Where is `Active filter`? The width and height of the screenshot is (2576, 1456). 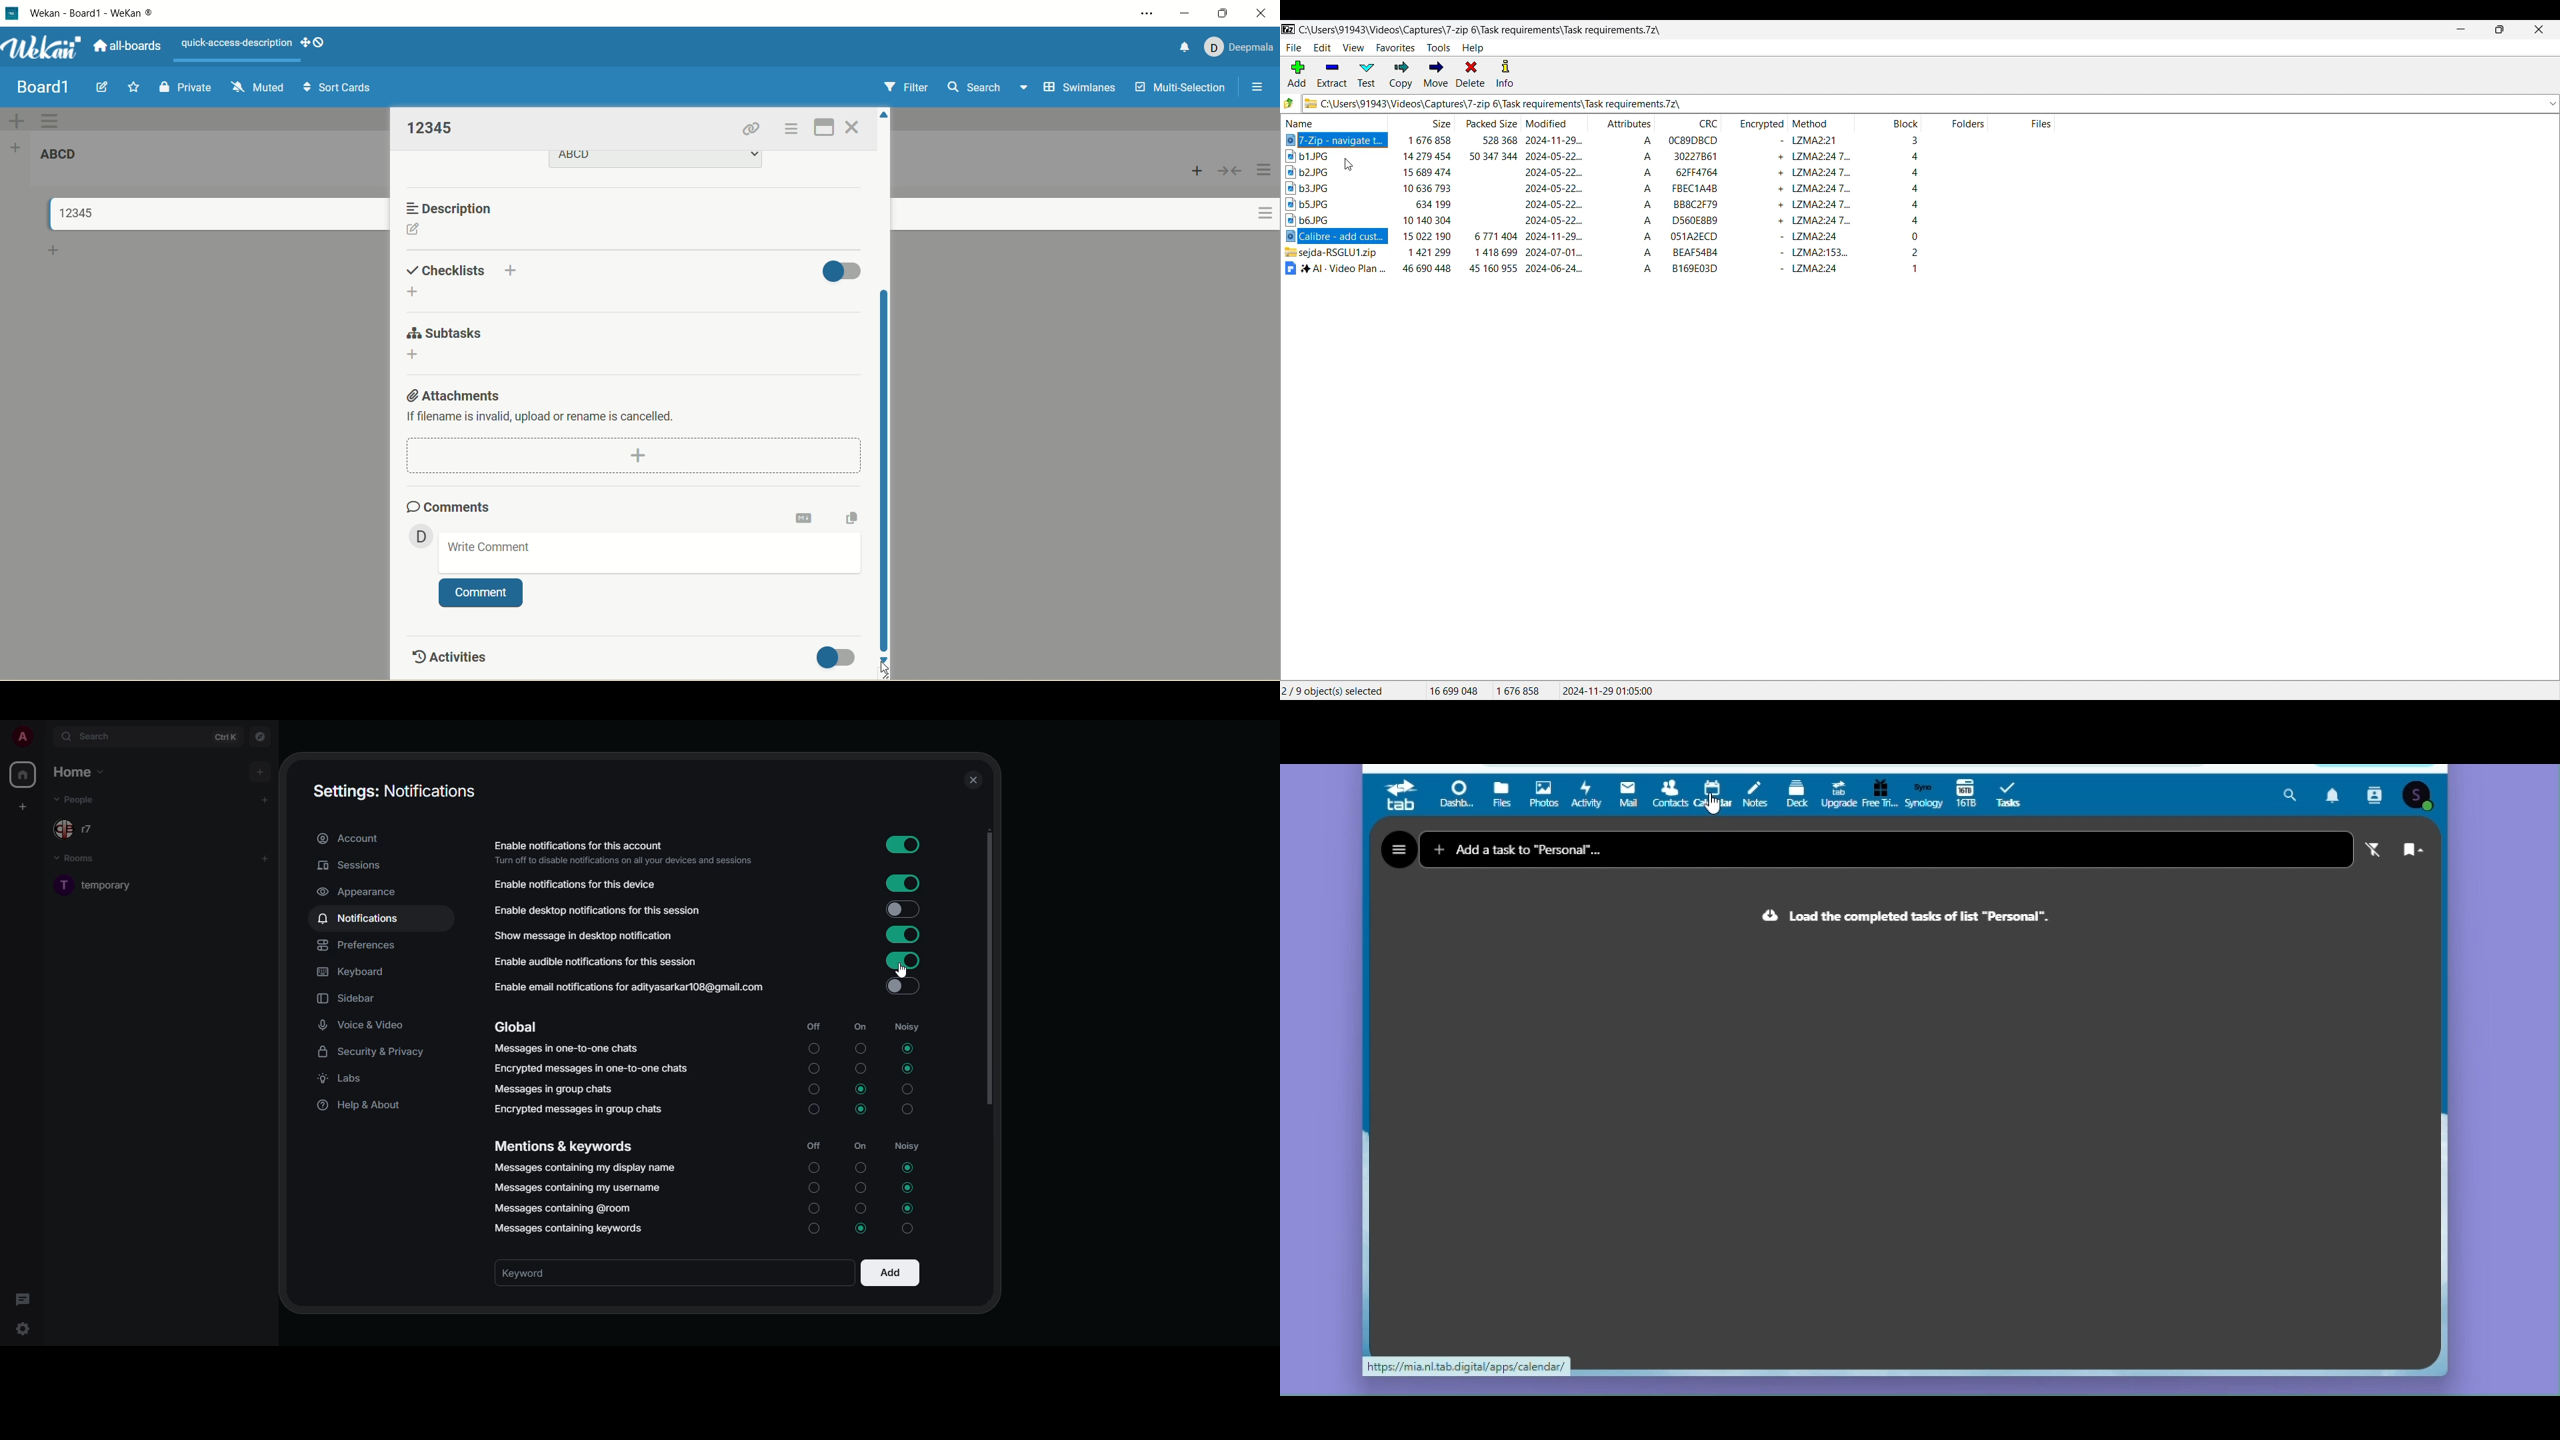 Active filter is located at coordinates (2369, 851).